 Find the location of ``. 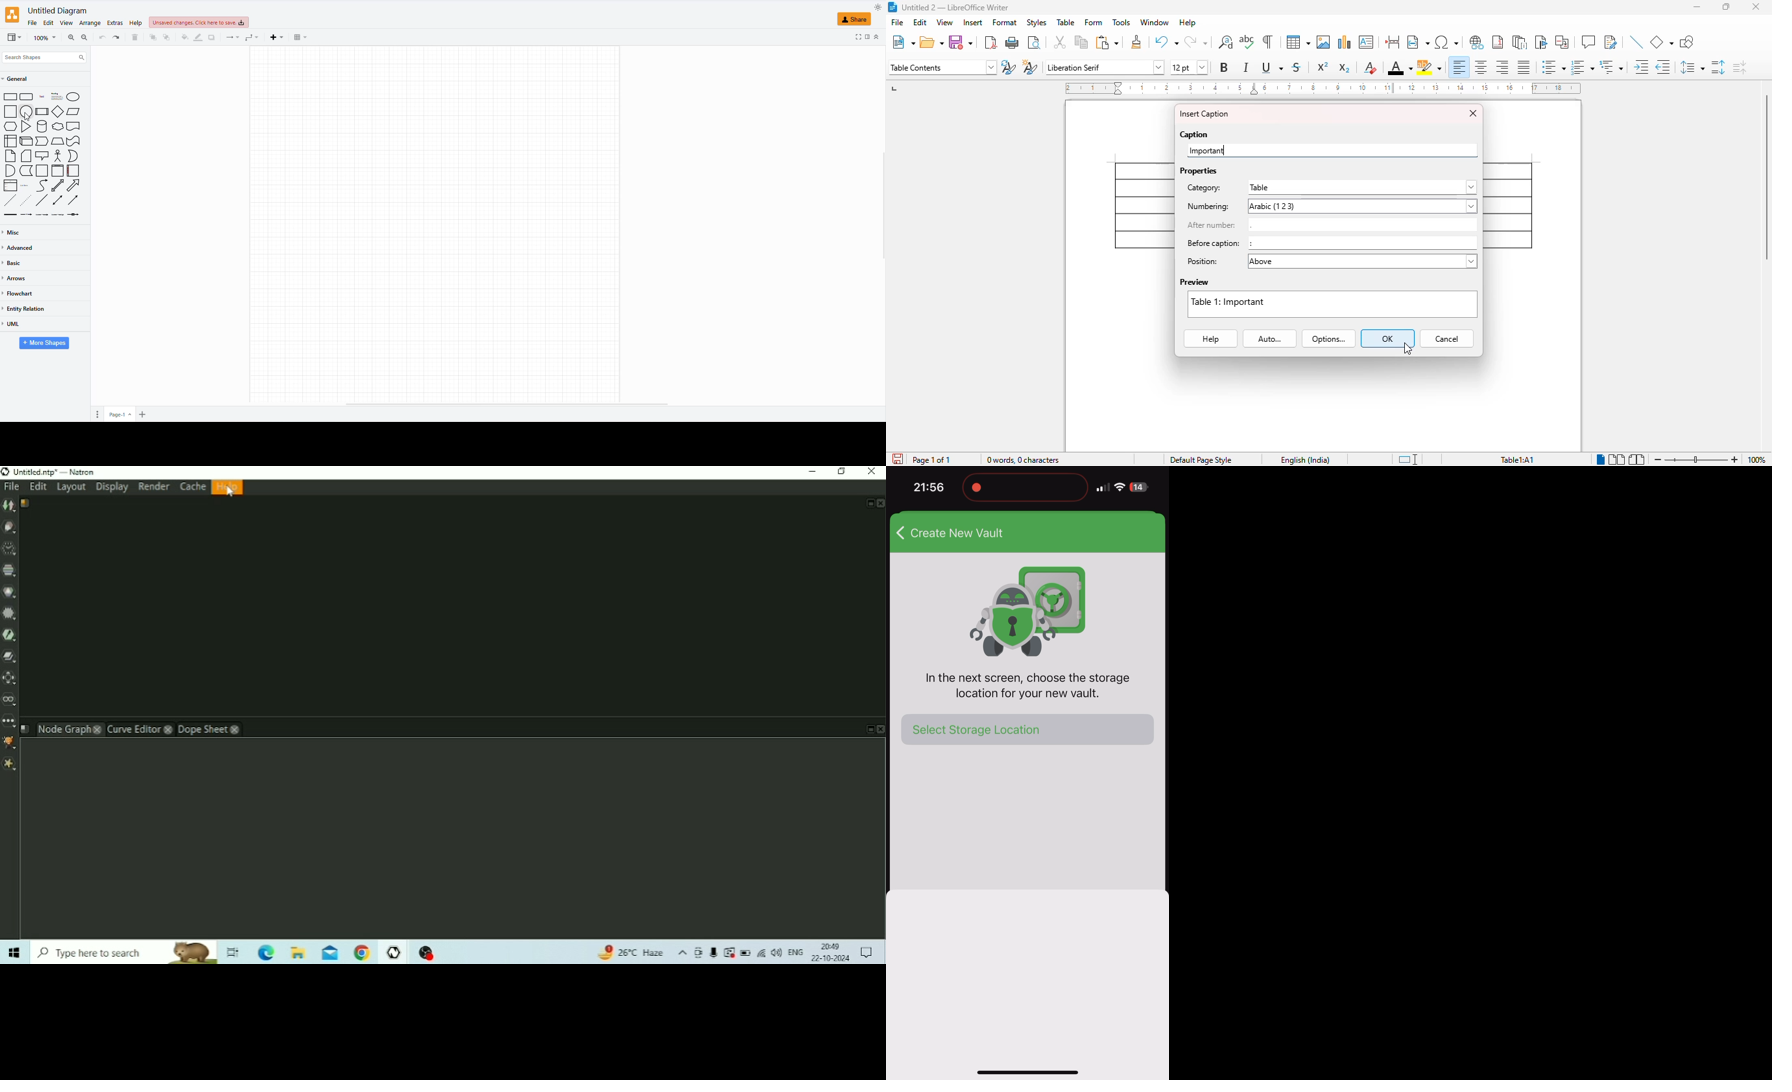

 is located at coordinates (388, 983).